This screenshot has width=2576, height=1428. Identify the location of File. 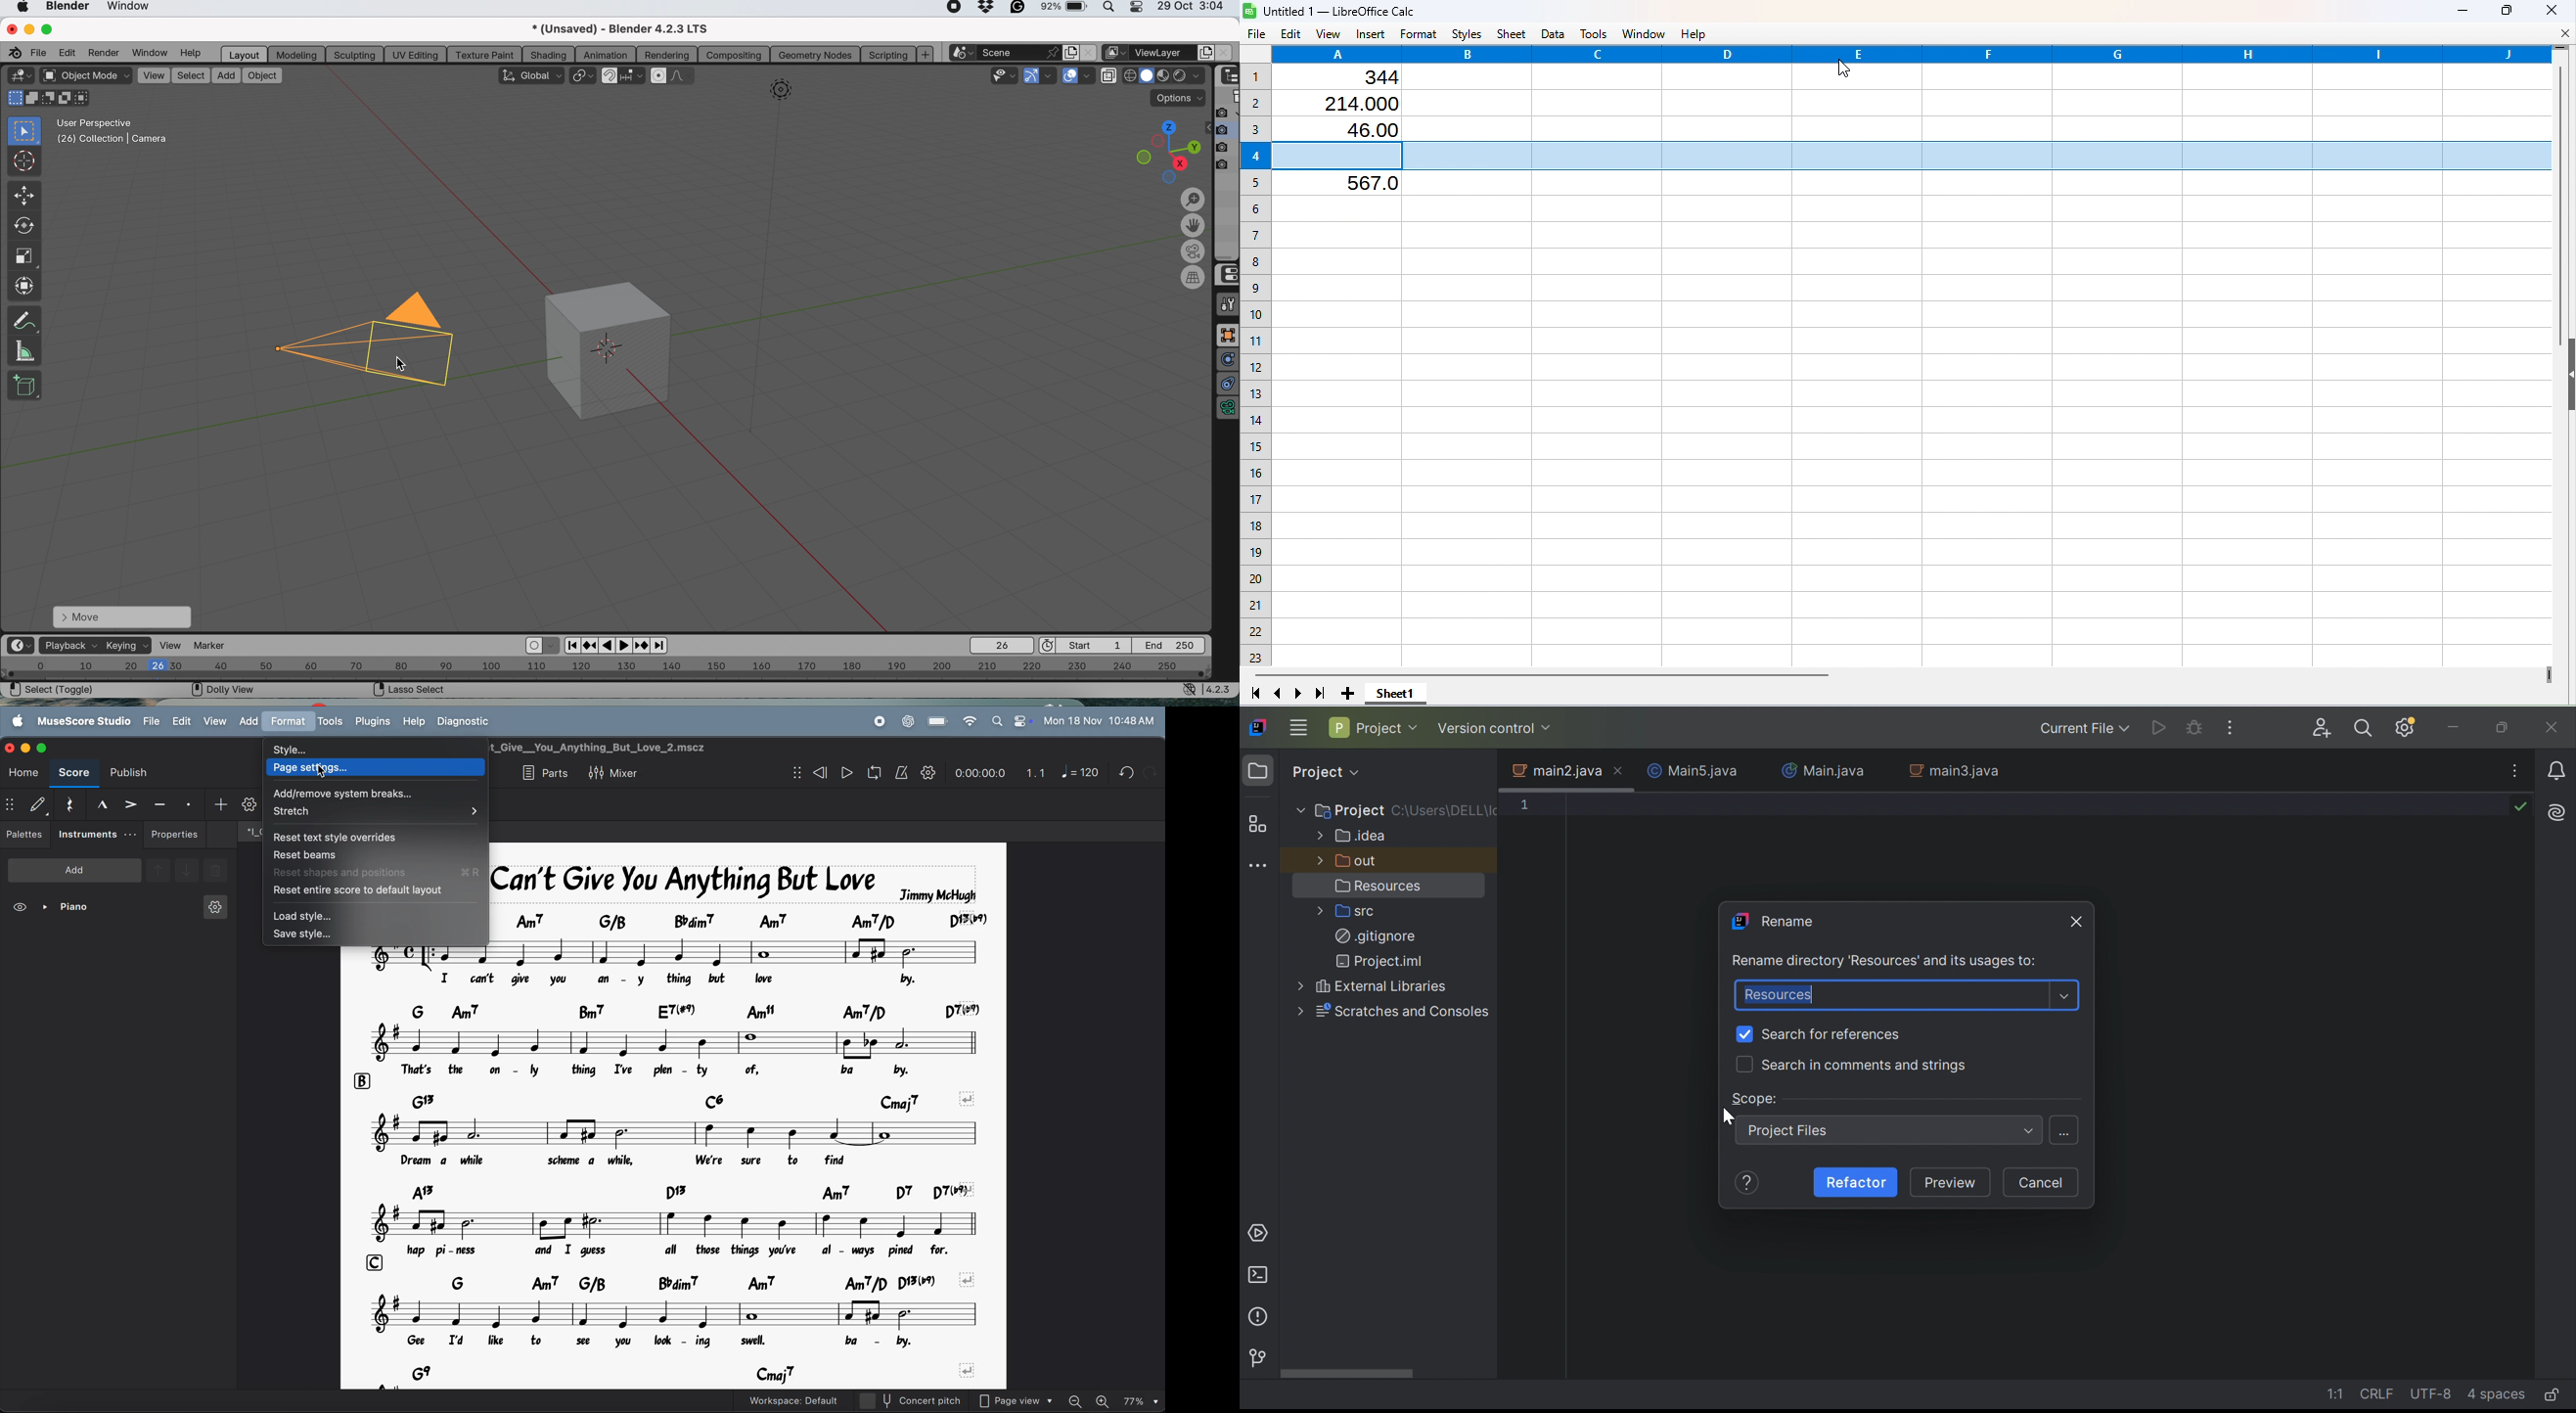
(1254, 35).